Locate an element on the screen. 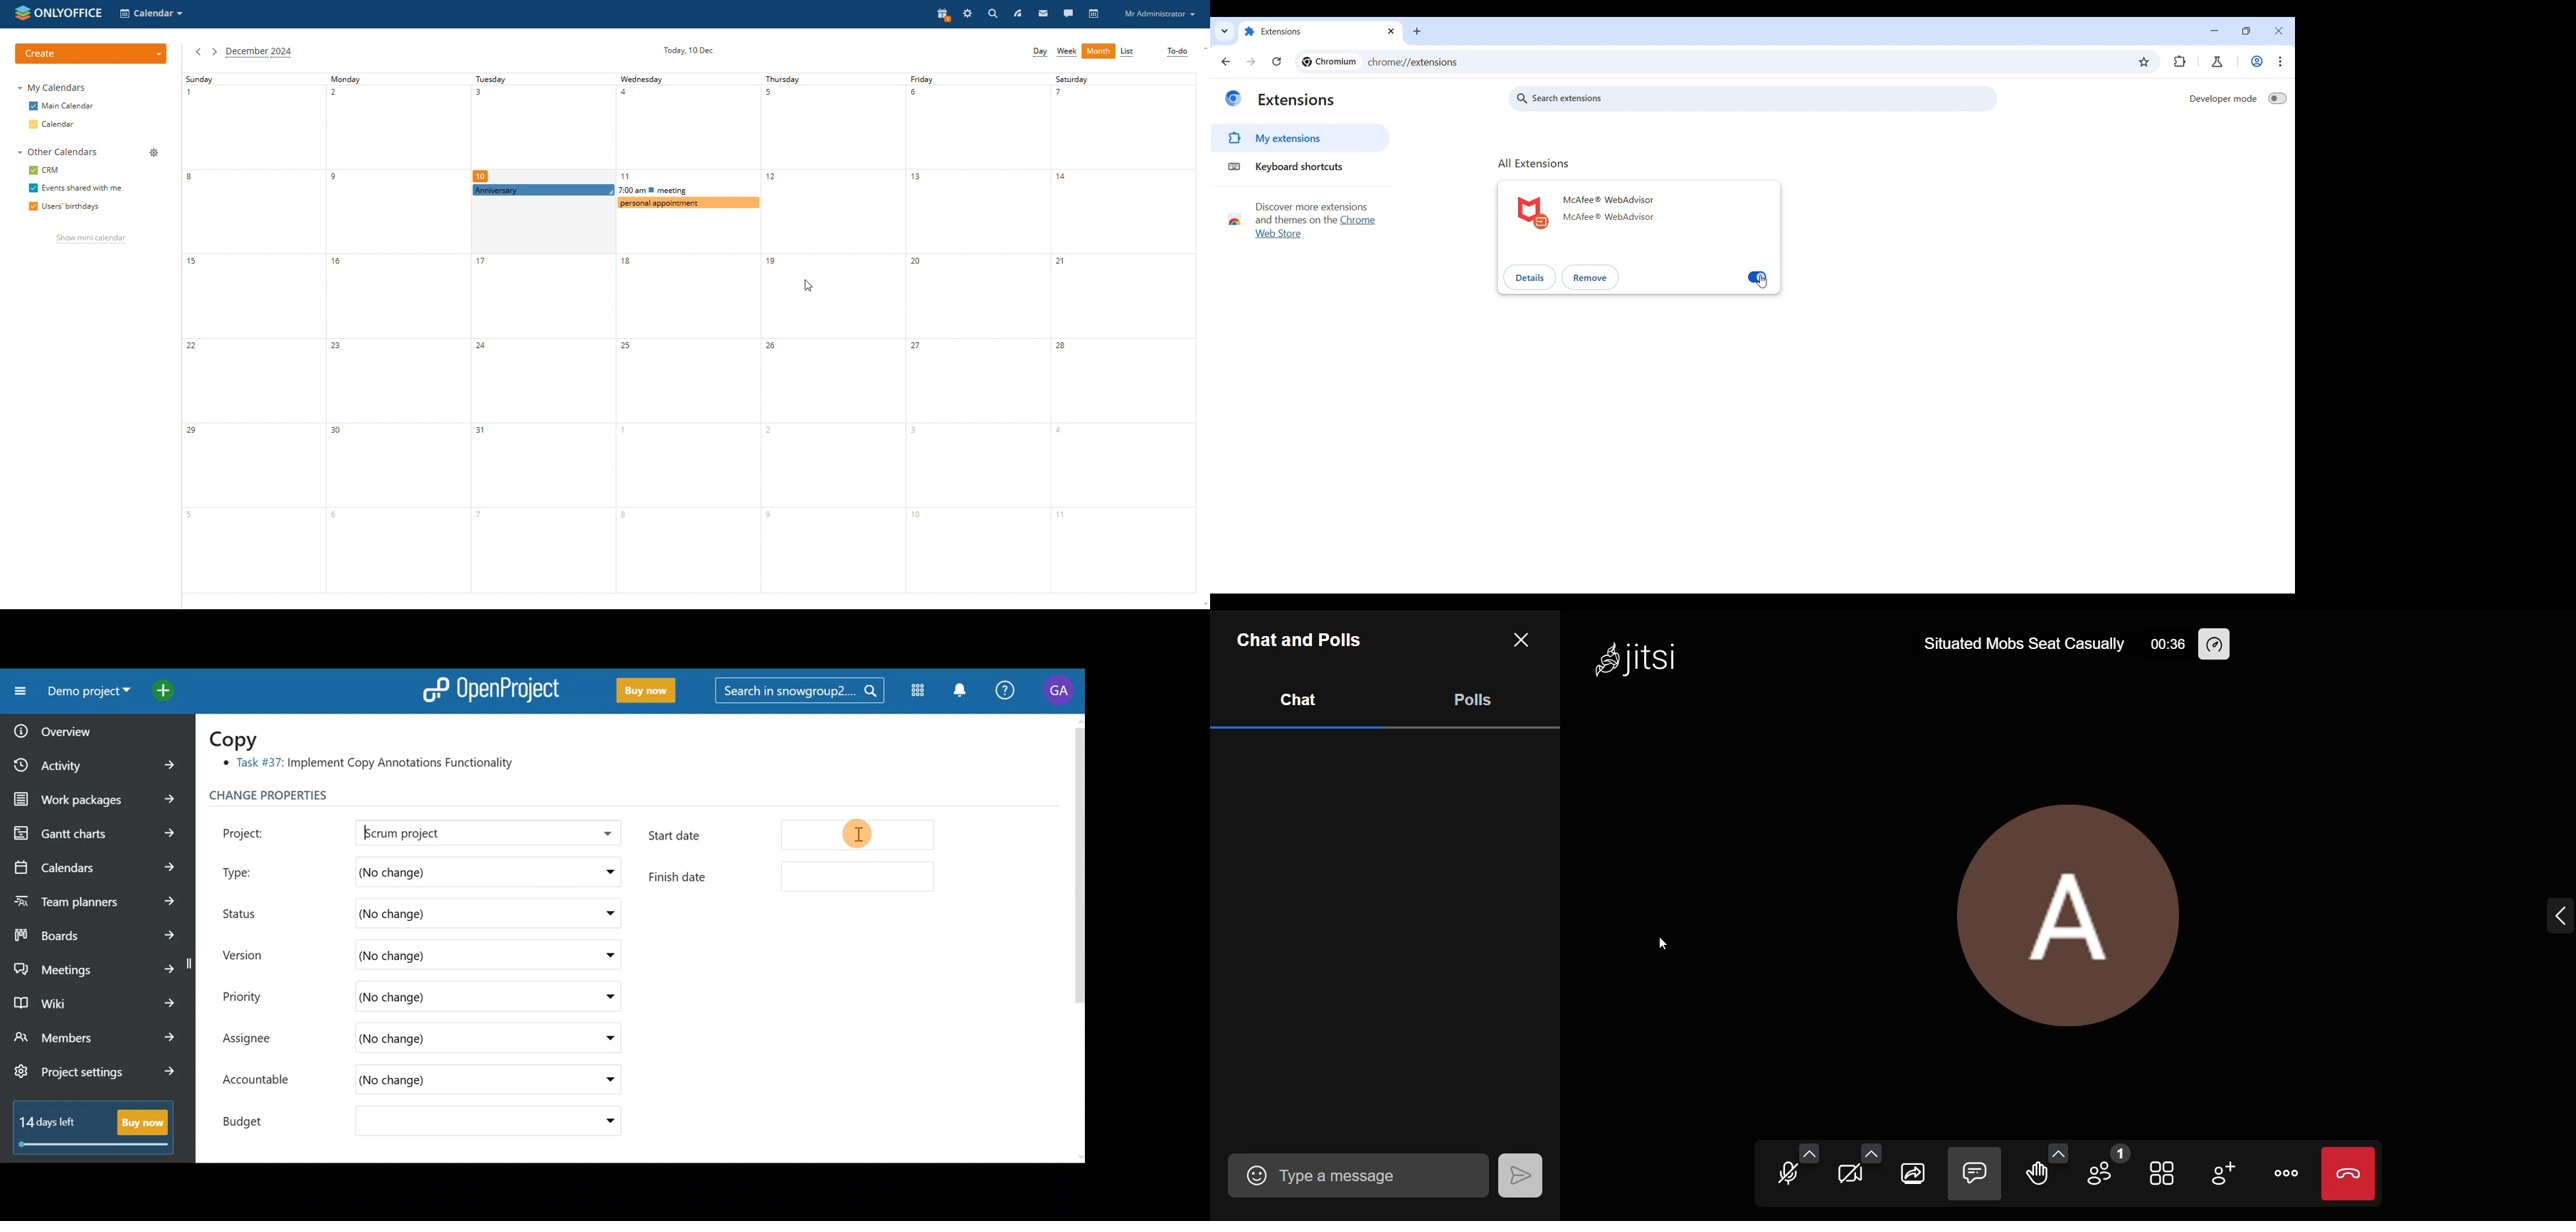 The width and height of the screenshot is (2576, 1232). add emoji is located at coordinates (1248, 1174).